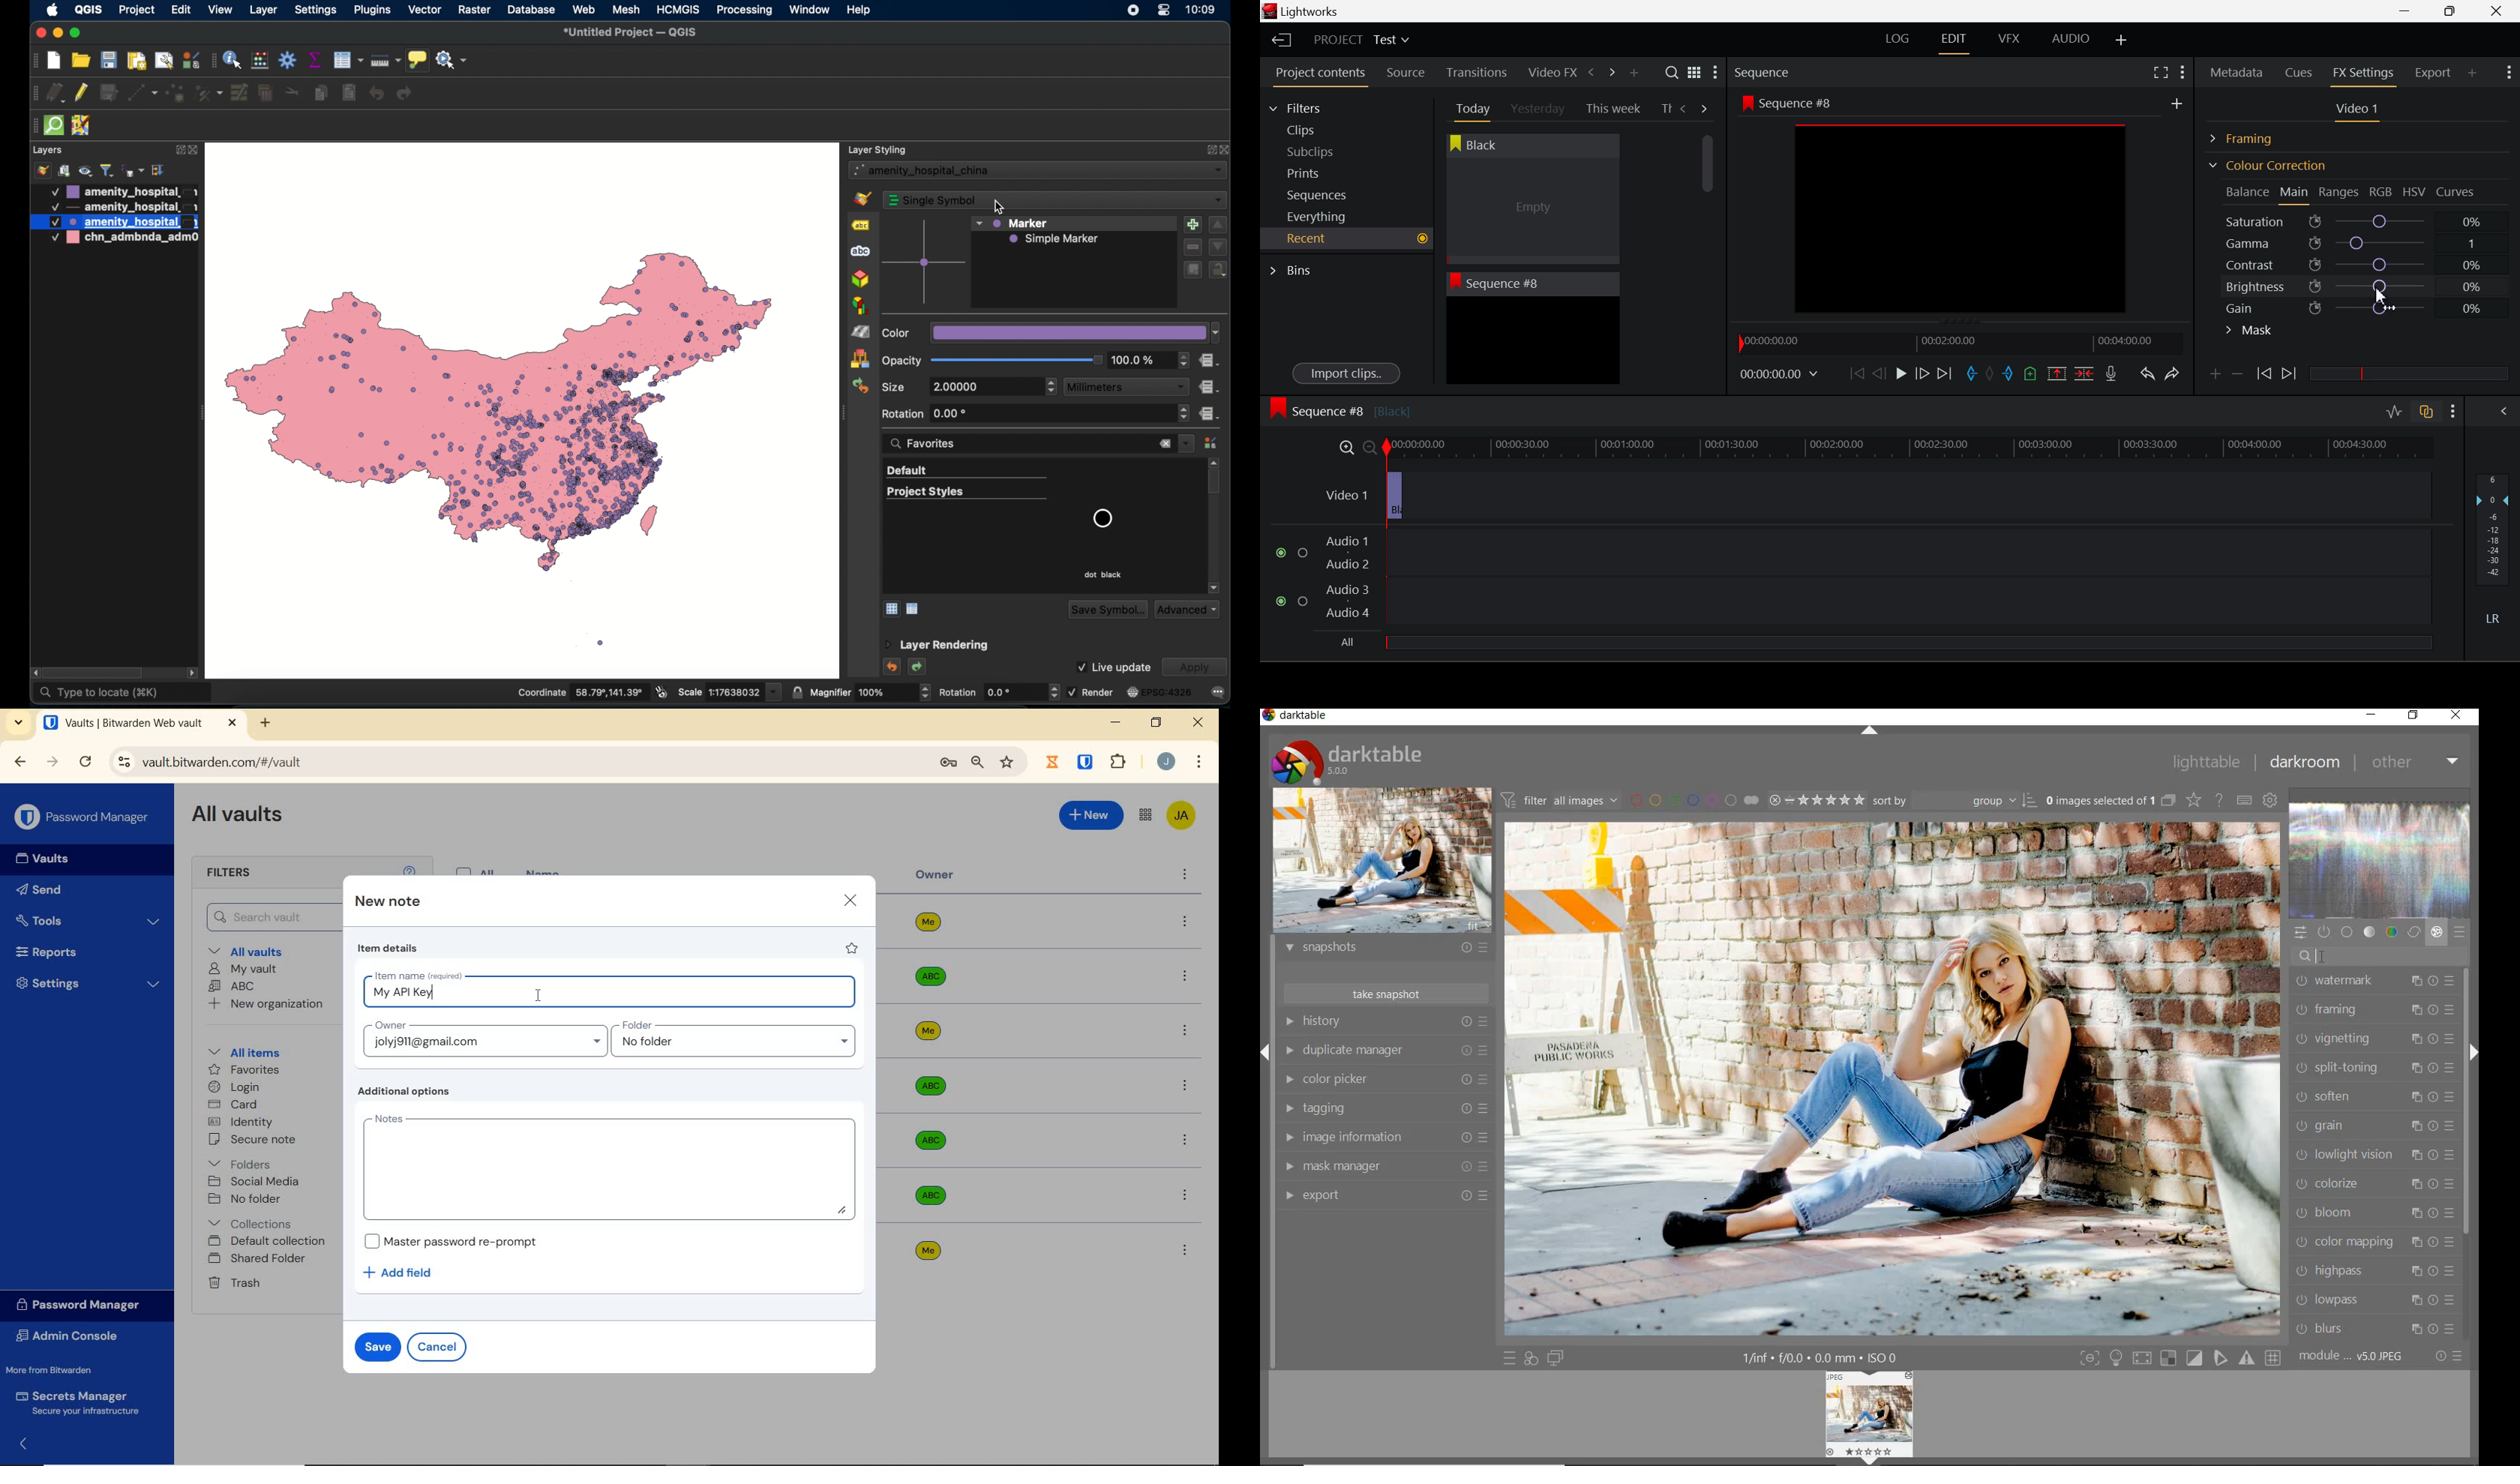  What do you see at coordinates (81, 1401) in the screenshot?
I see `Secrets Manager` at bounding box center [81, 1401].